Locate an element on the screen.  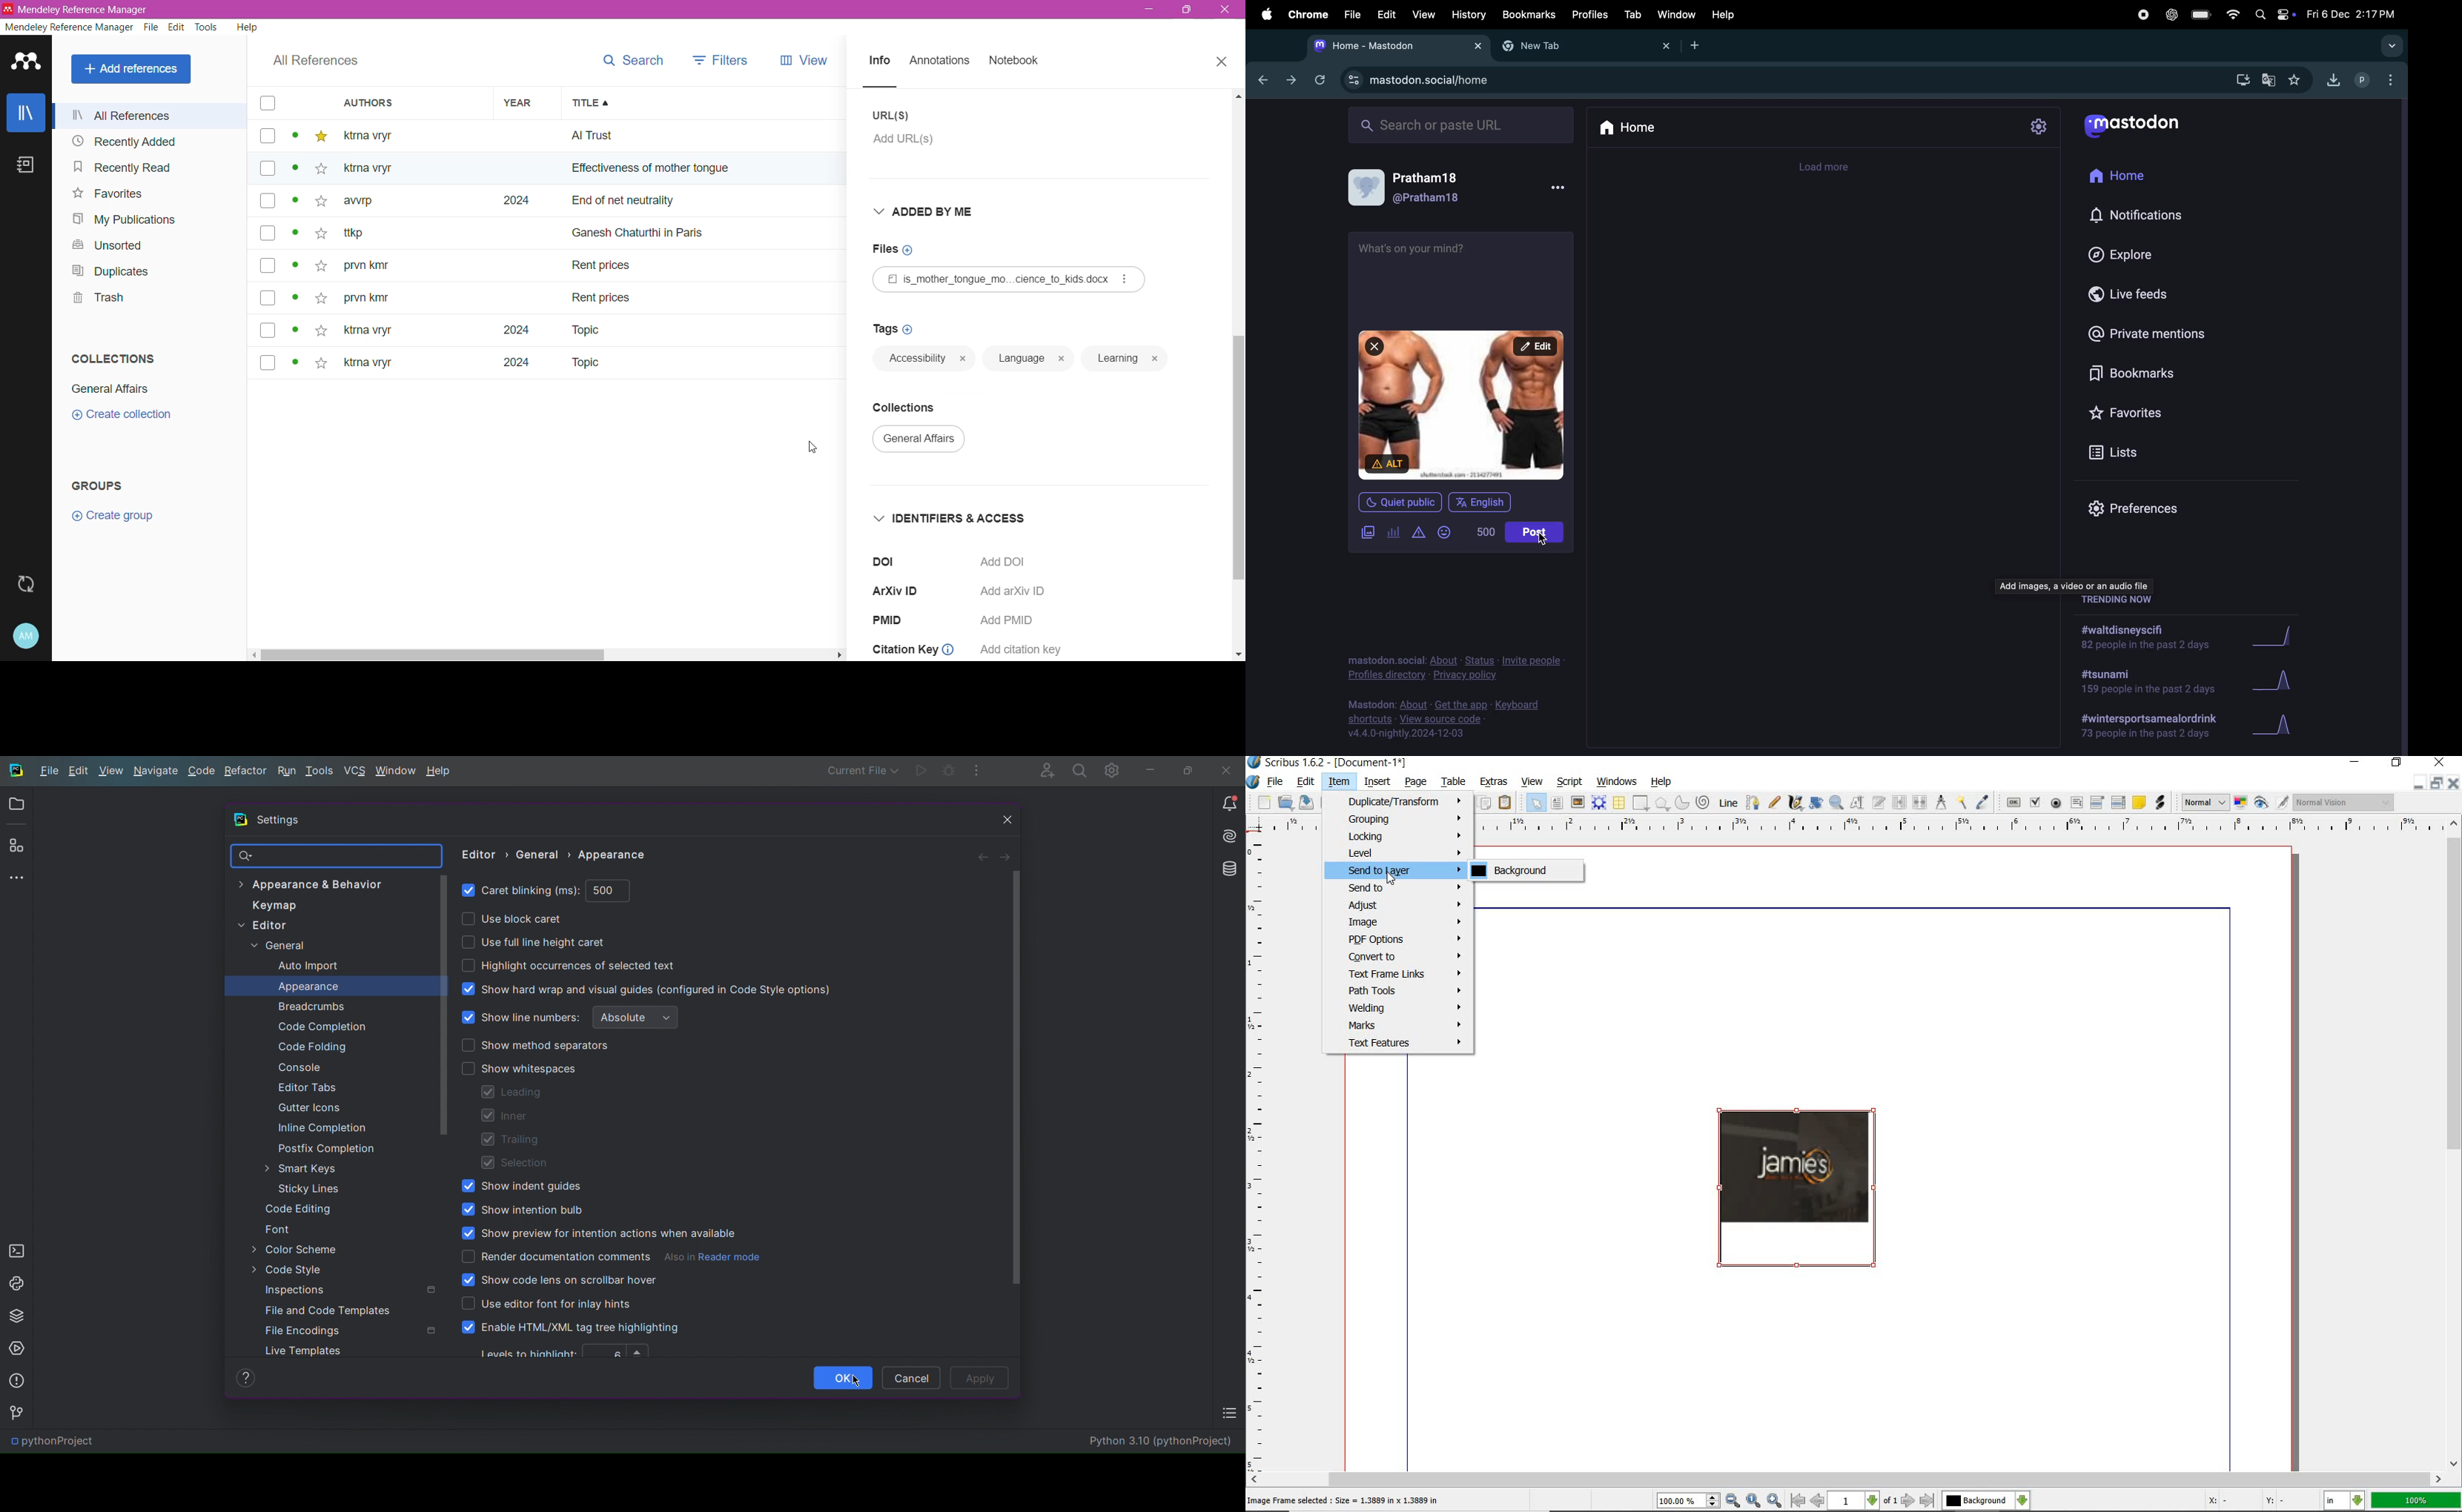
zoom factor 100% is located at coordinates (2417, 1500).